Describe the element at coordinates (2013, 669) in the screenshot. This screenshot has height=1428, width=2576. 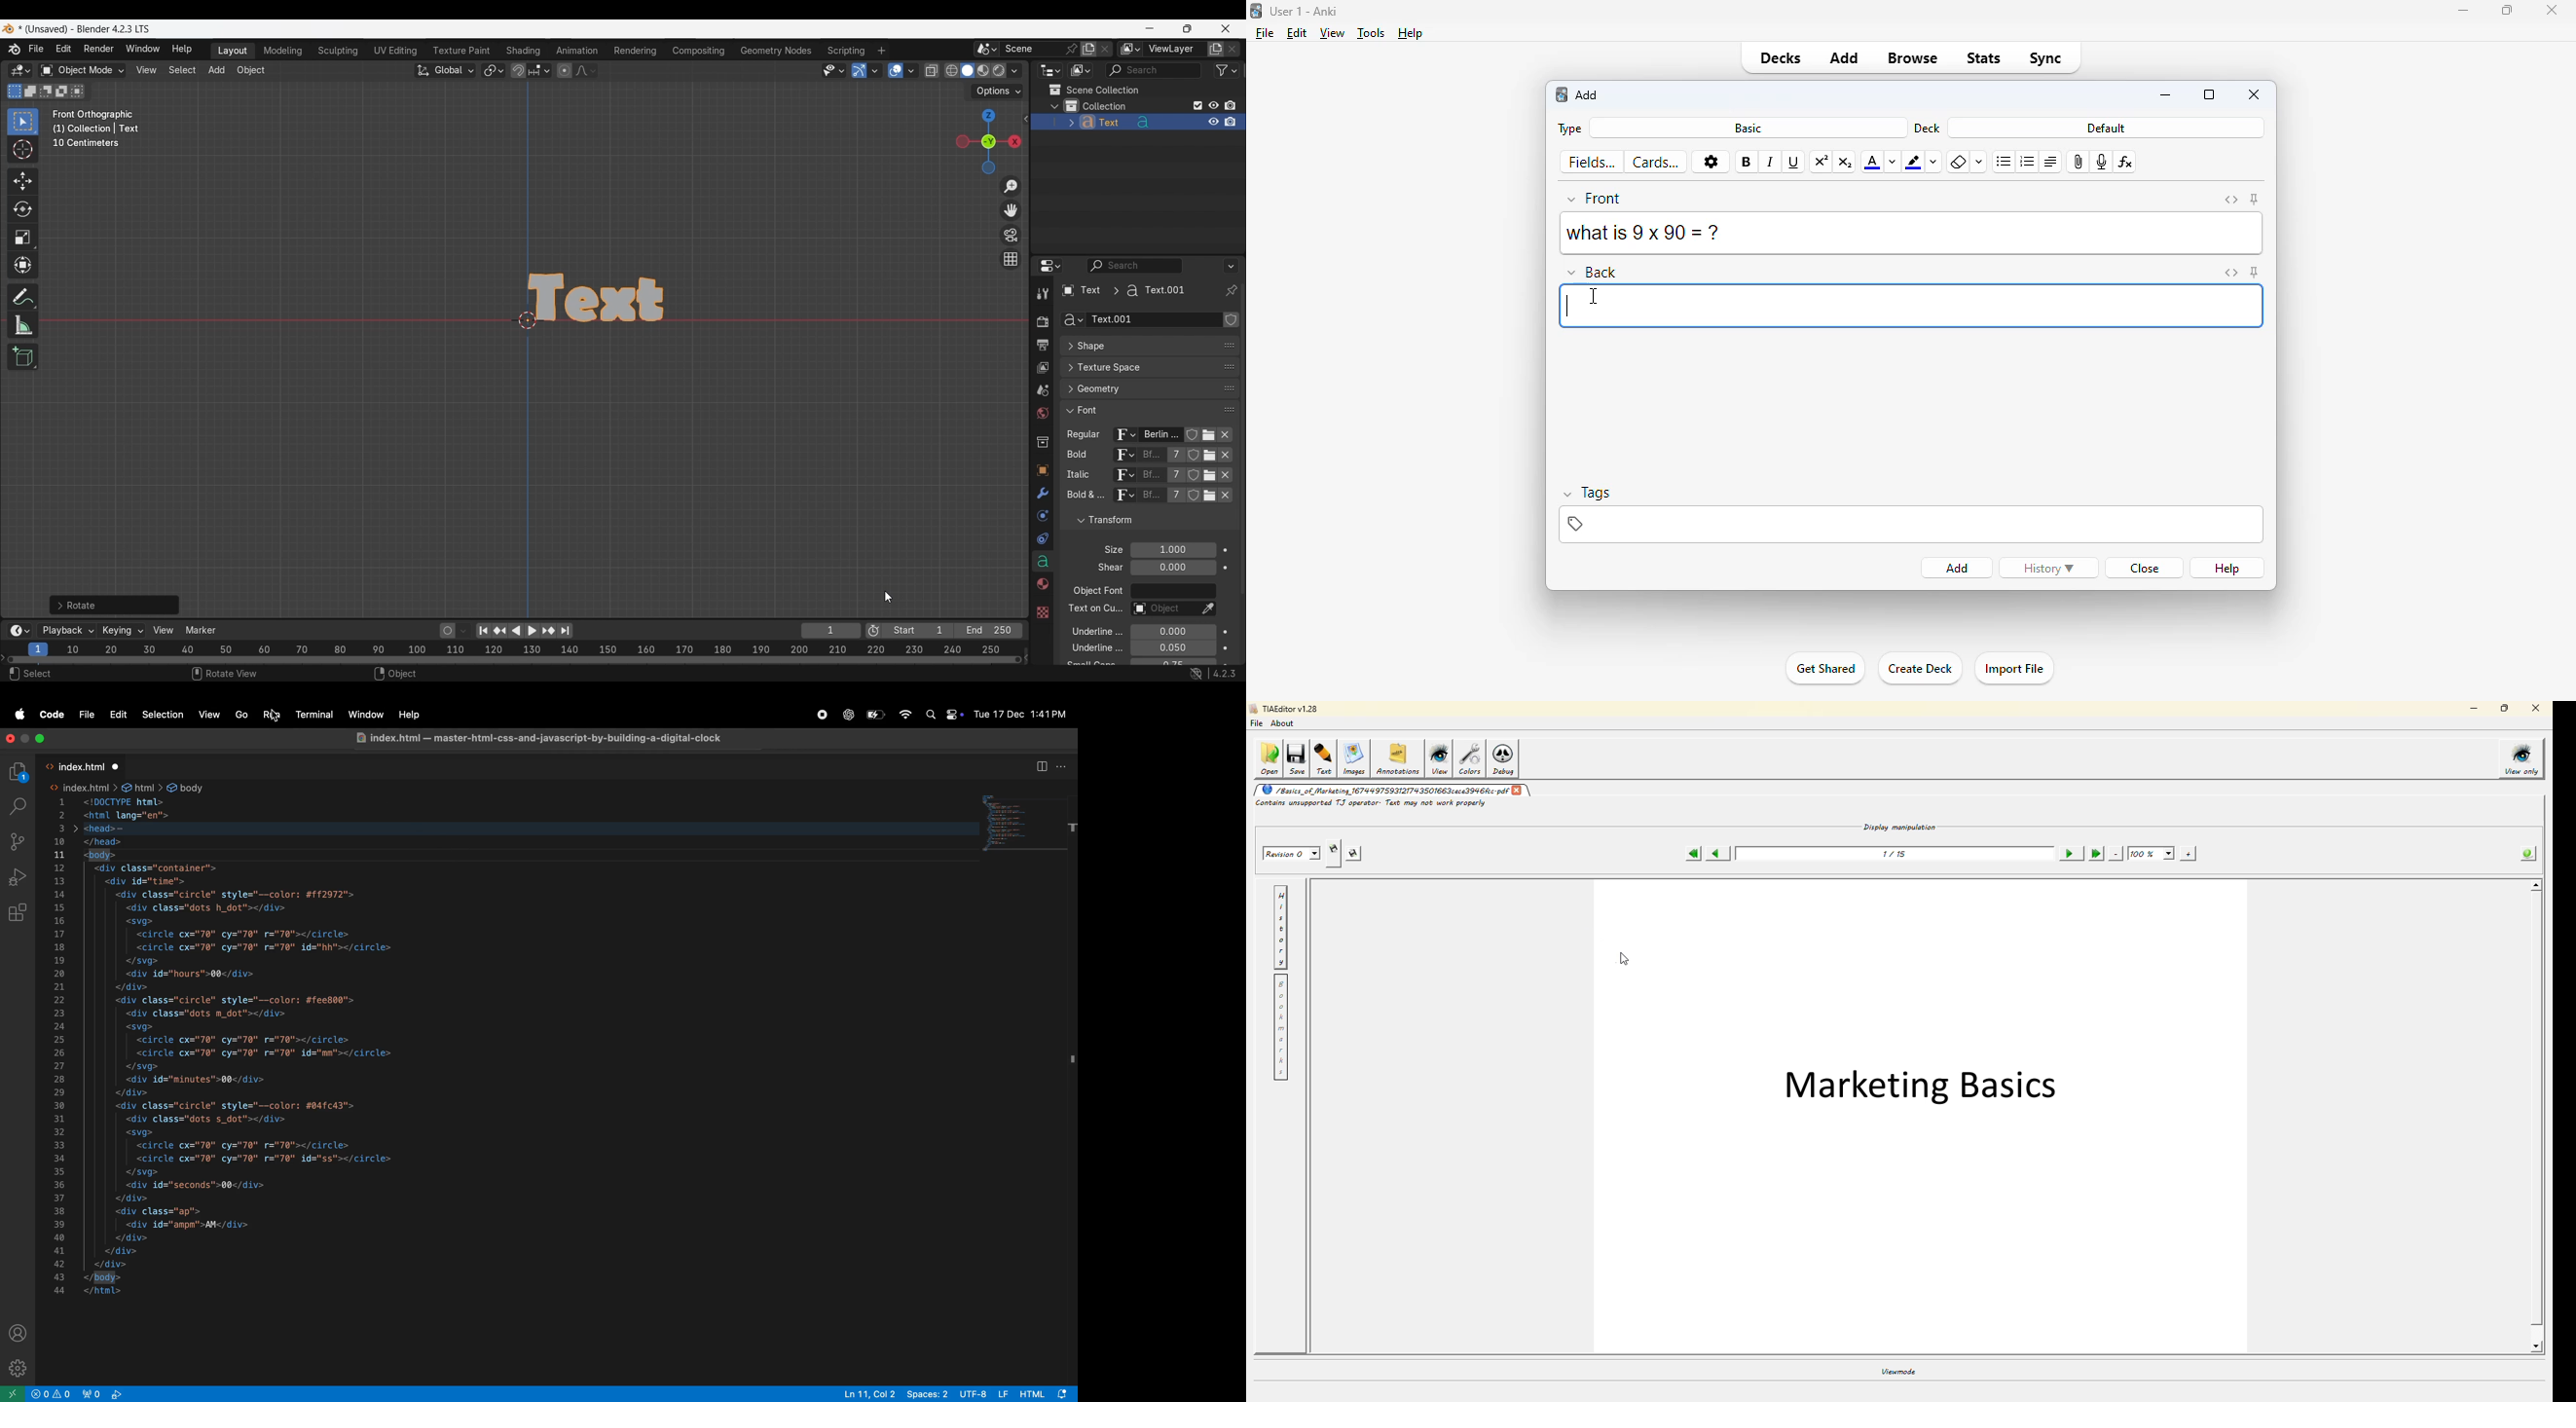
I see `import file` at that location.